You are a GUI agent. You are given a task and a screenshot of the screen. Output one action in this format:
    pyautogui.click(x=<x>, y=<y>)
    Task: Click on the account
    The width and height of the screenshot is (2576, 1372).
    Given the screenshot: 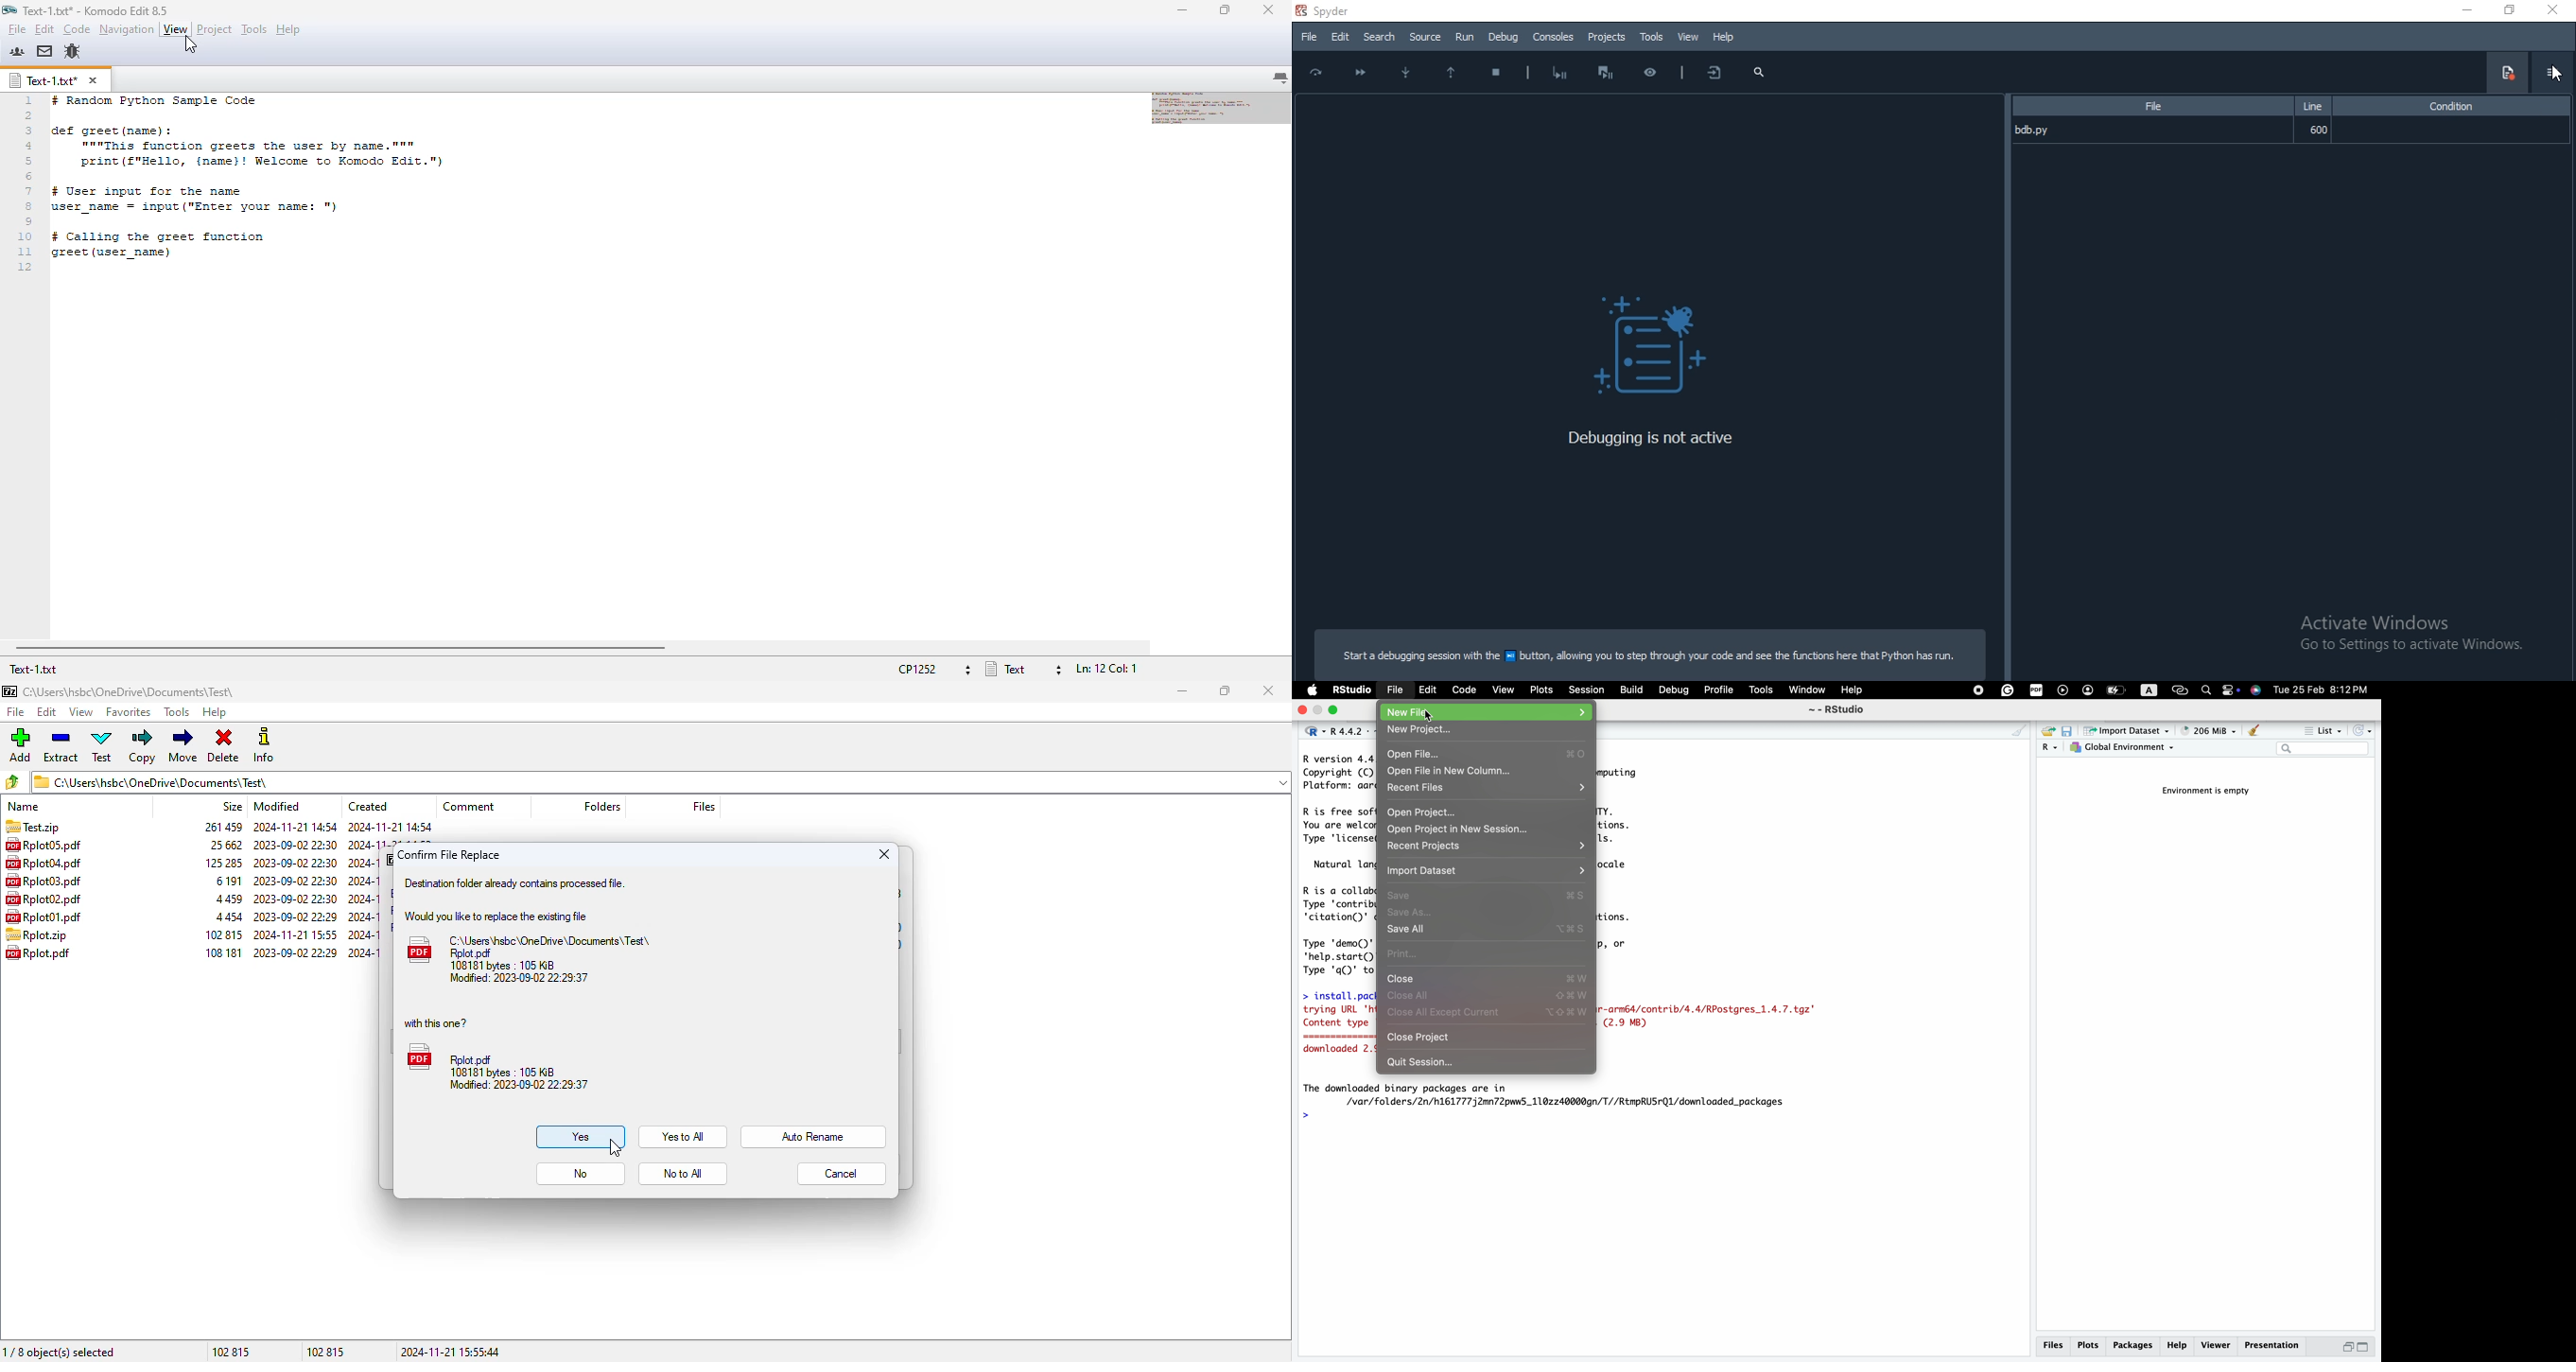 What is the action you would take?
    pyautogui.click(x=2087, y=691)
    